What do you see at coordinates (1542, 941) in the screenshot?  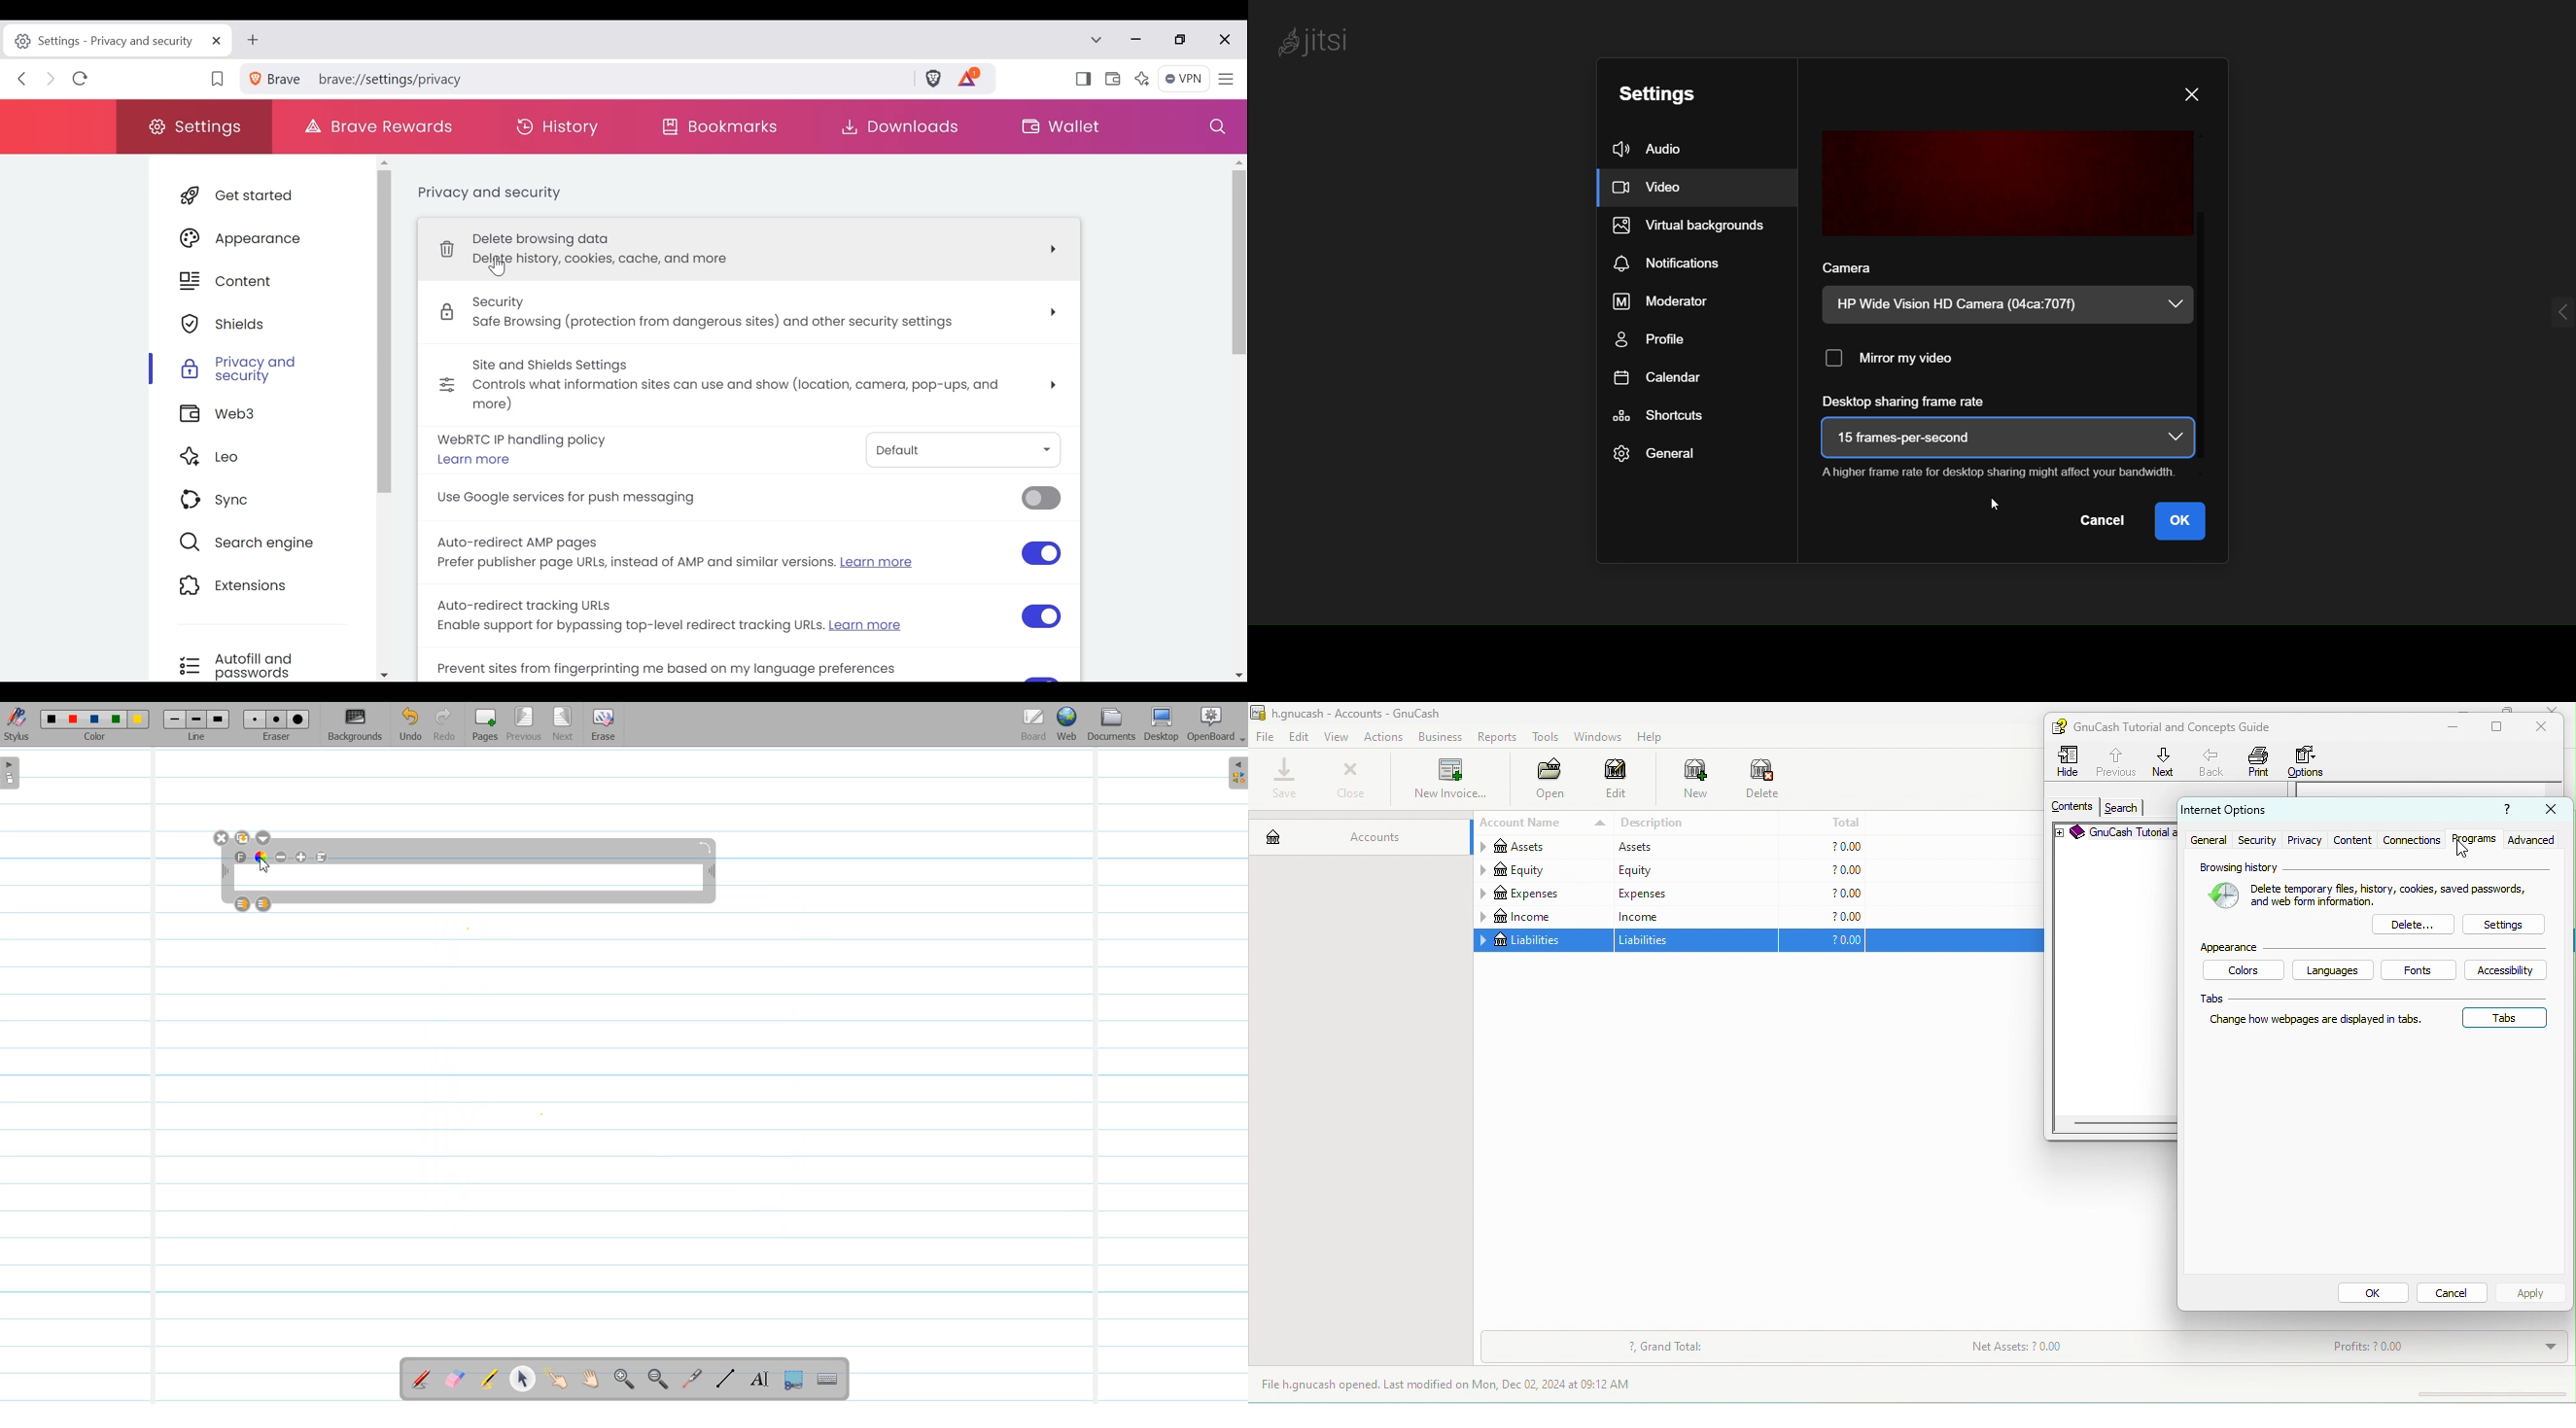 I see `liabilities` at bounding box center [1542, 941].